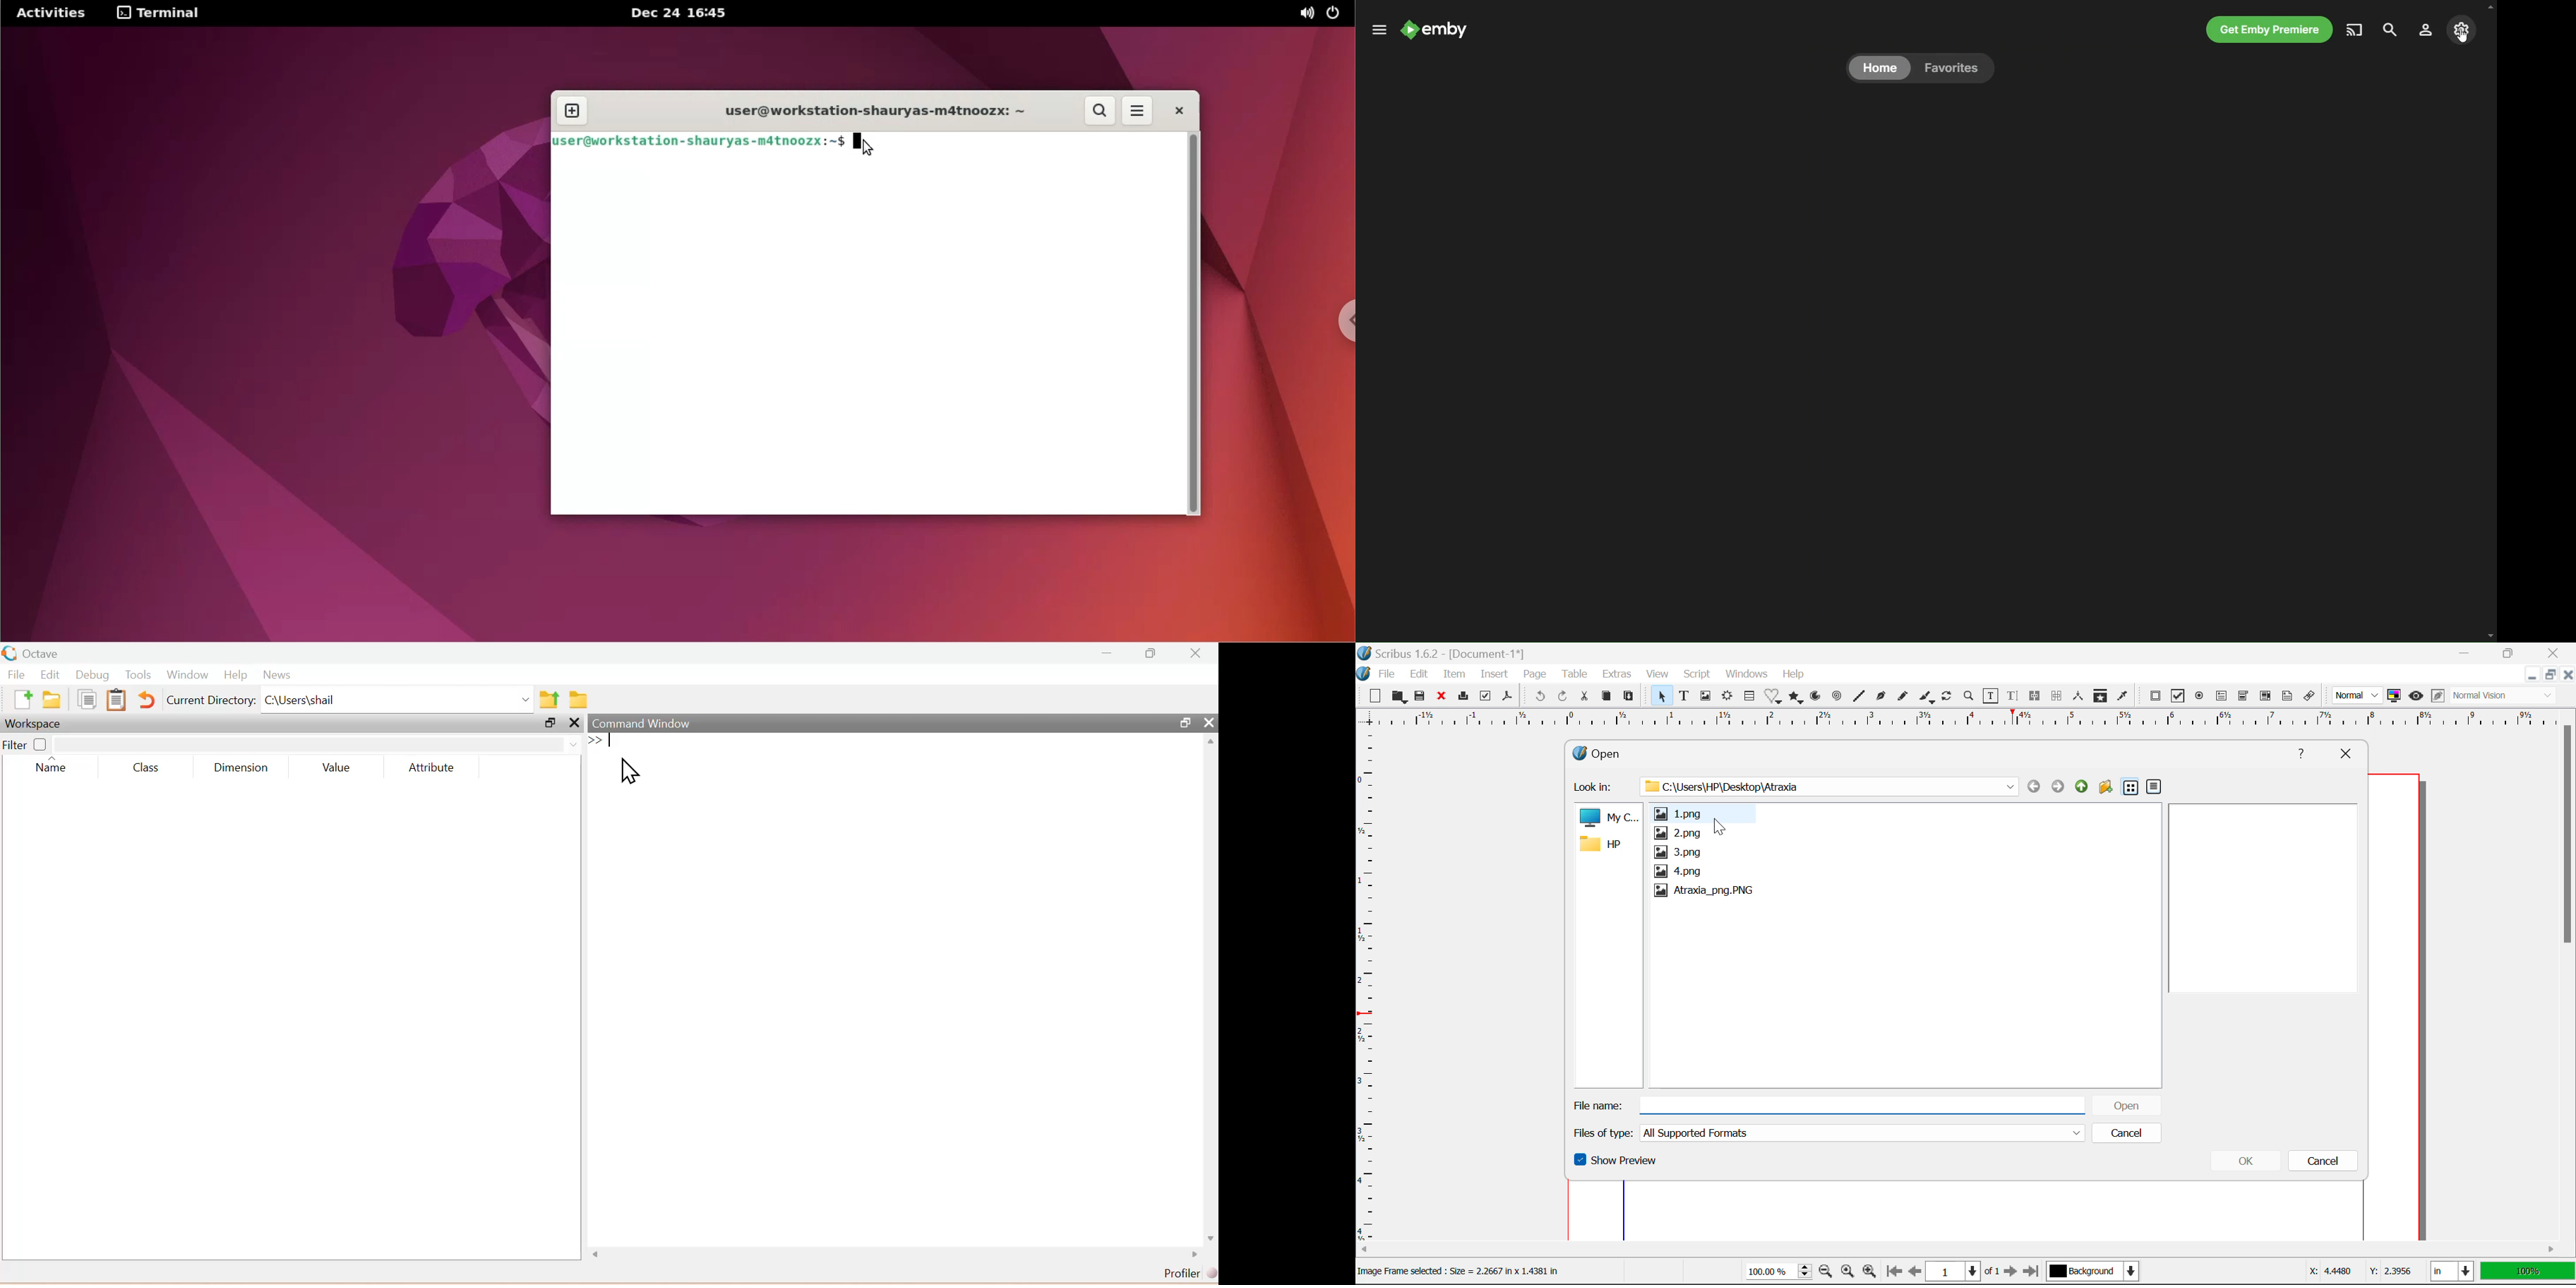 This screenshot has height=1288, width=2576. I want to click on Edit Text in Story Editor, so click(2013, 698).